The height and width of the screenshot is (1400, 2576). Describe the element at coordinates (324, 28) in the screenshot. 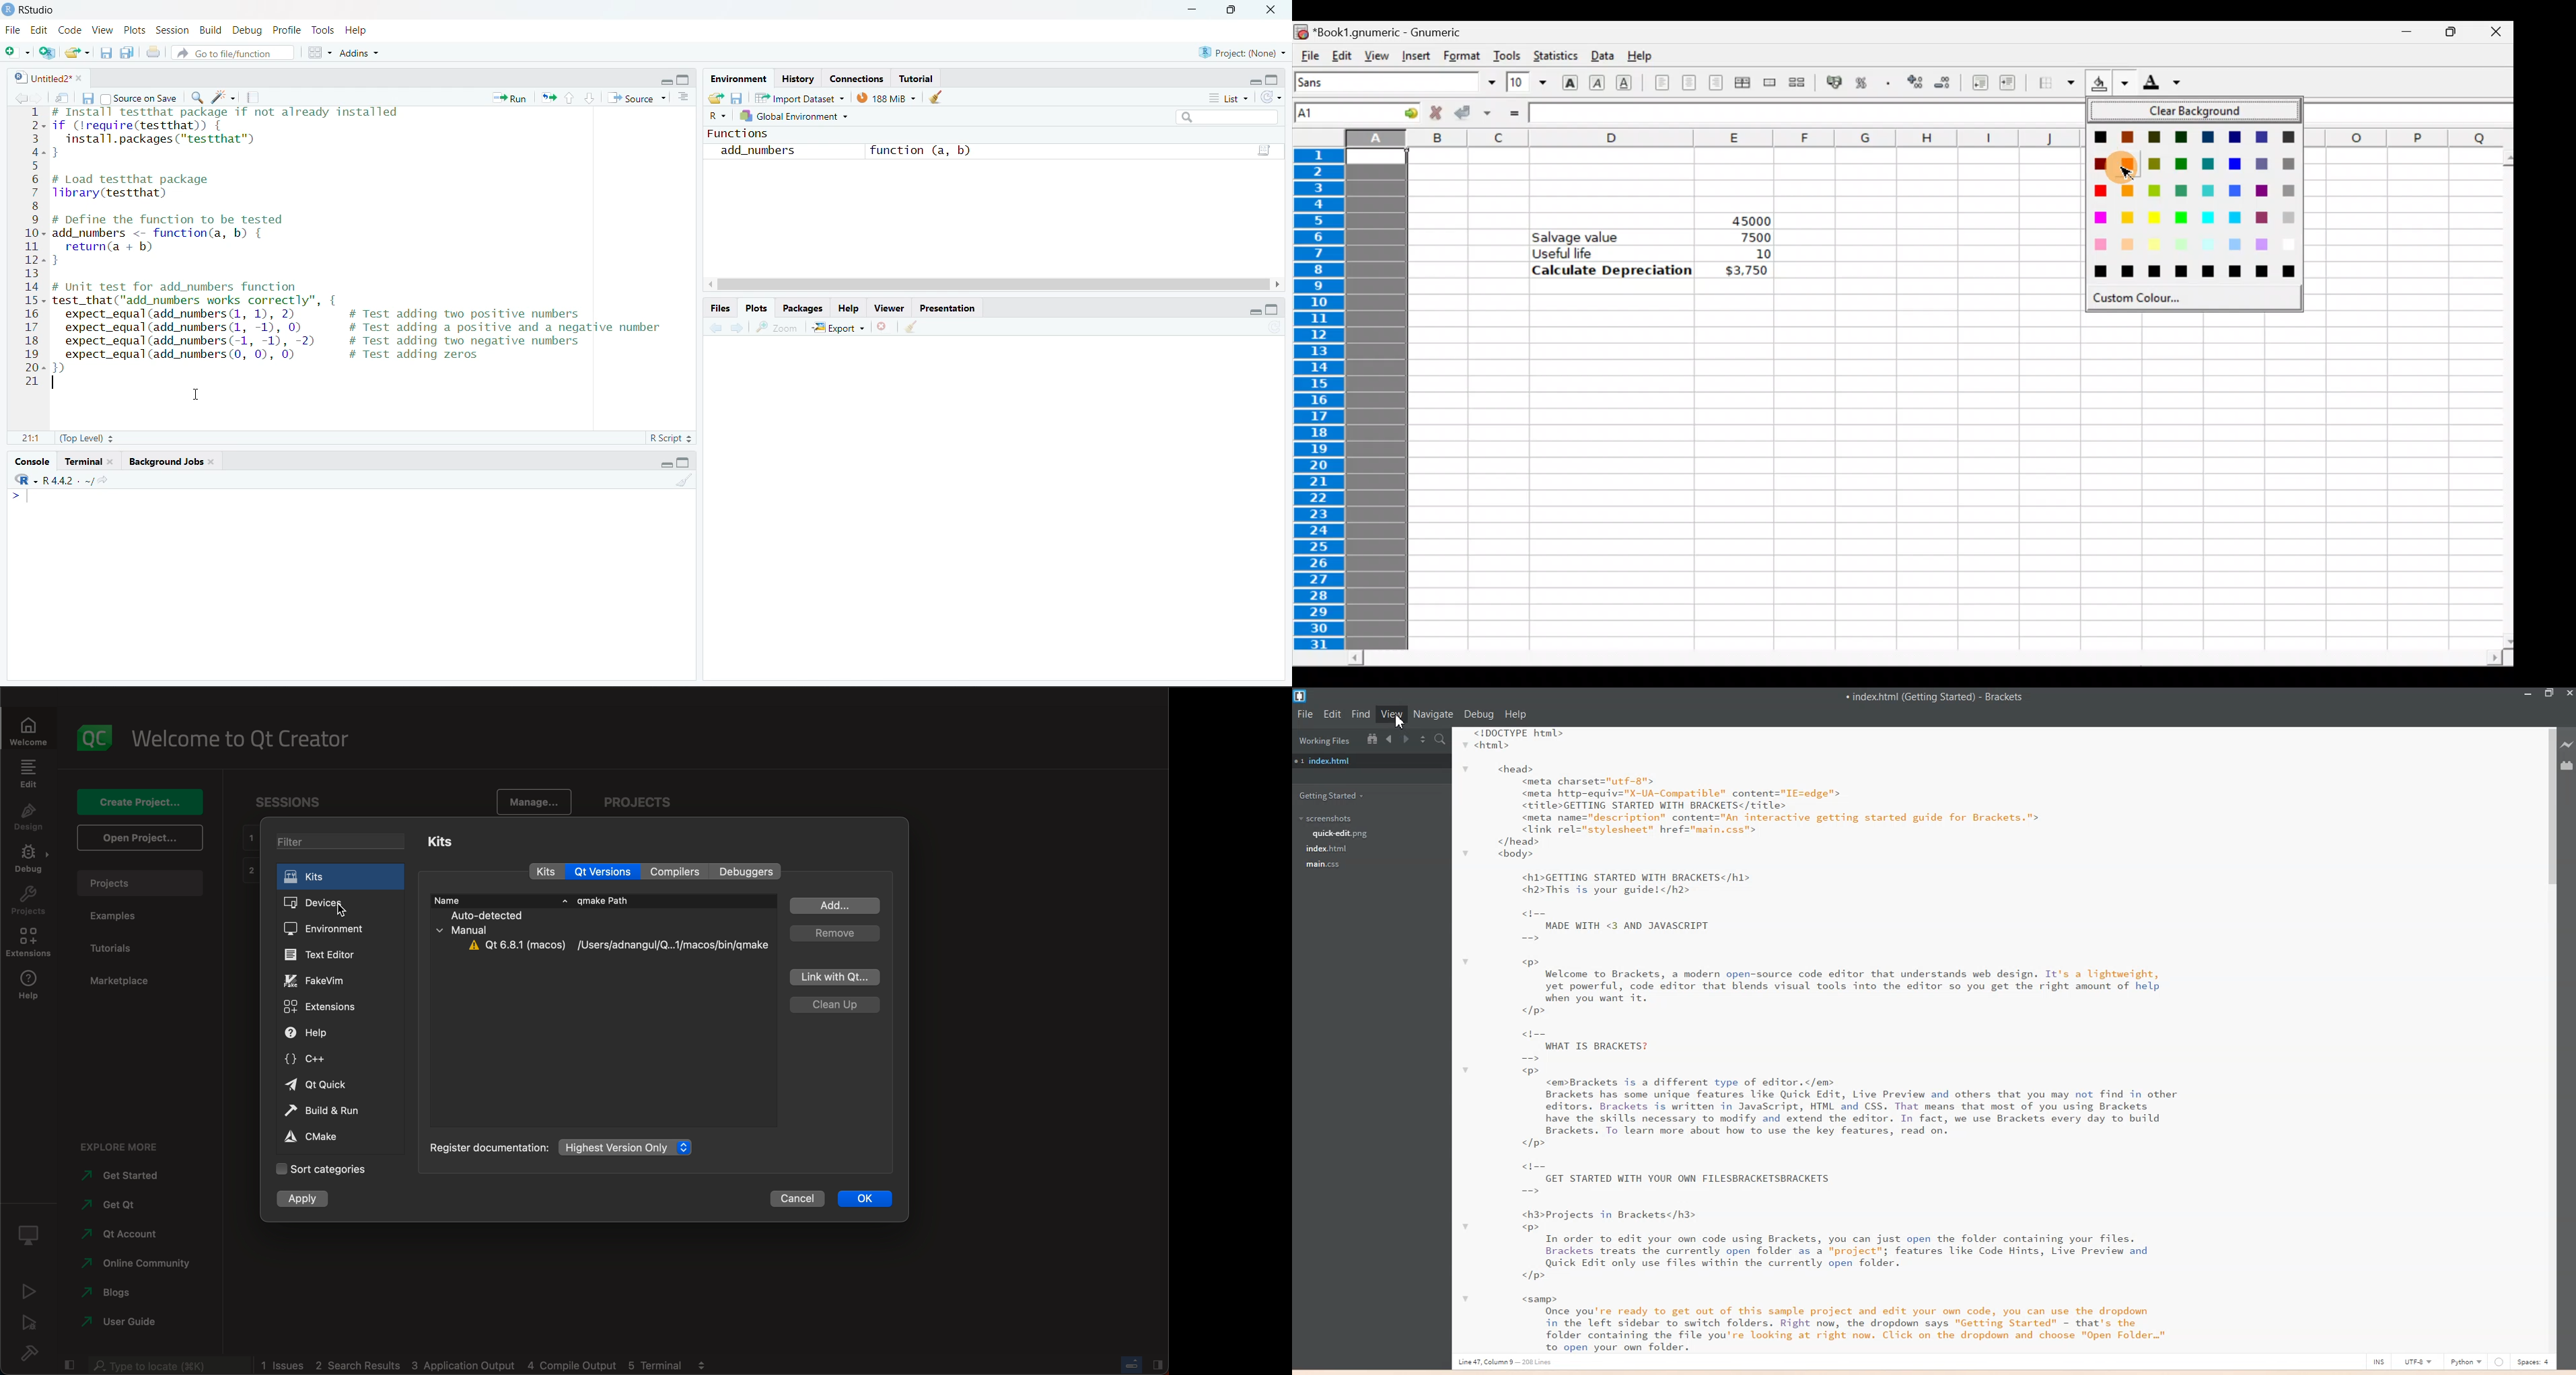

I see `Tools` at that location.